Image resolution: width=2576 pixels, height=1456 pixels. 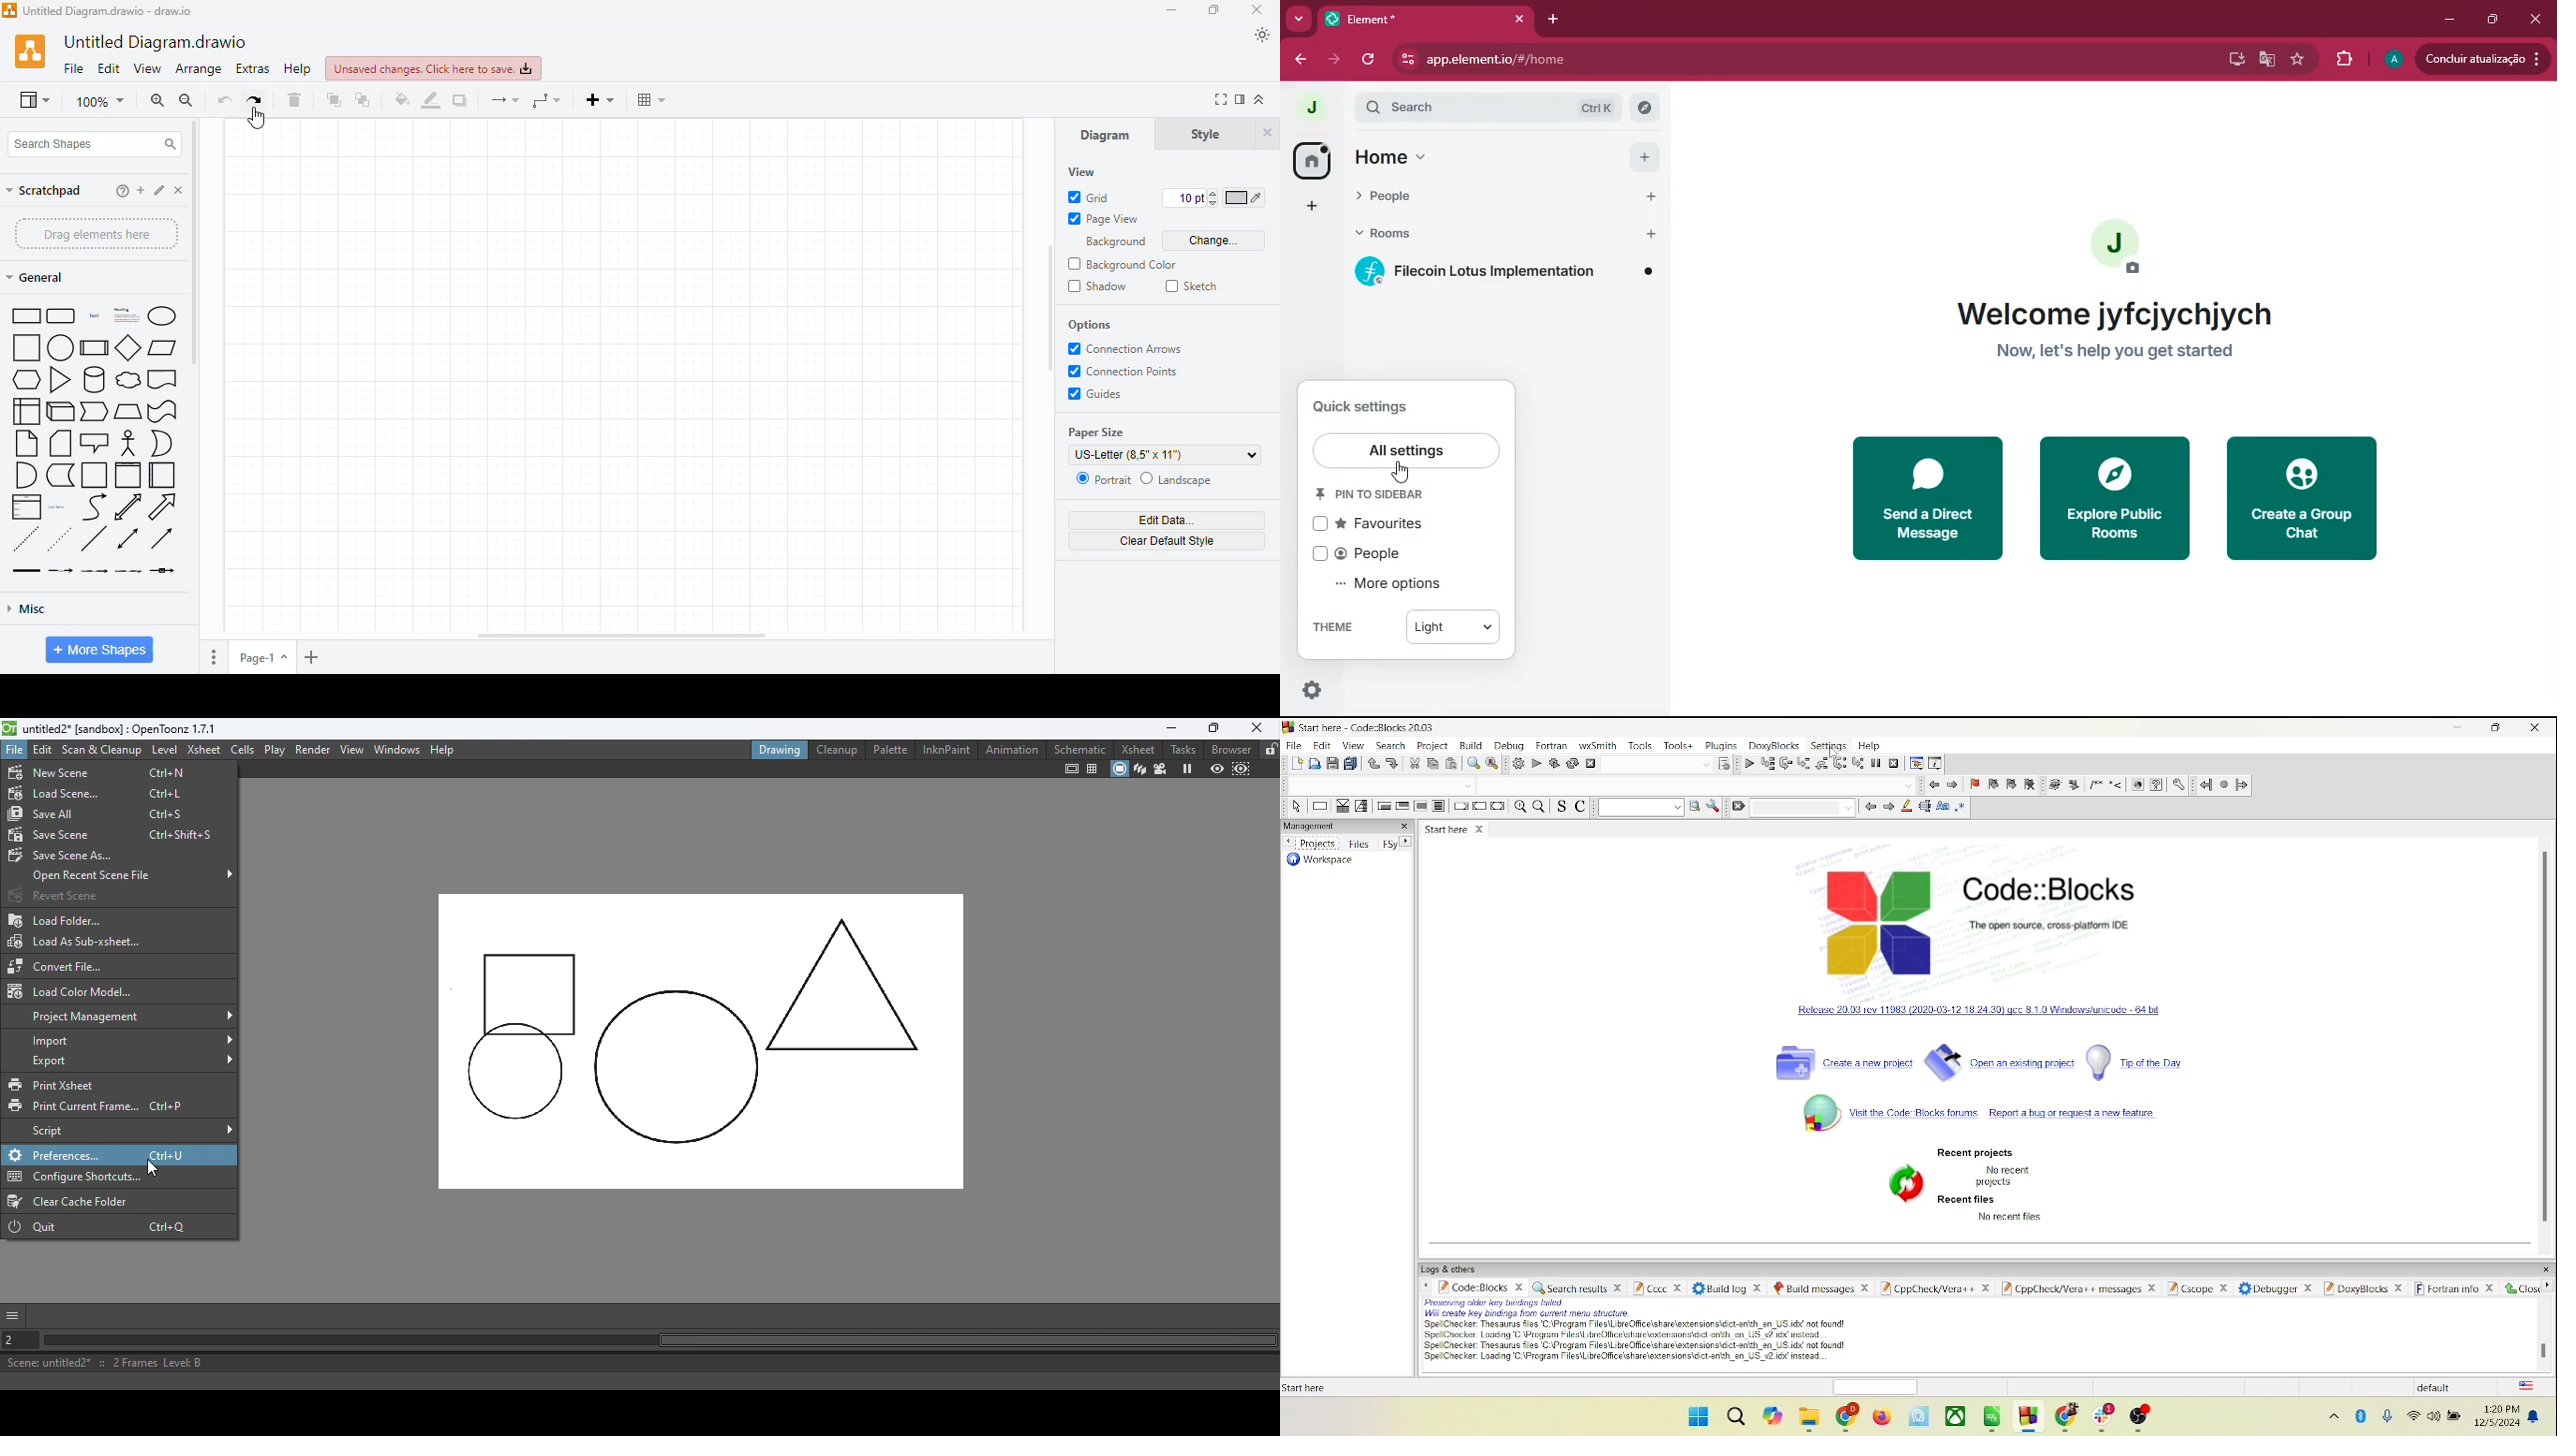 I want to click on guides, so click(x=1094, y=394).